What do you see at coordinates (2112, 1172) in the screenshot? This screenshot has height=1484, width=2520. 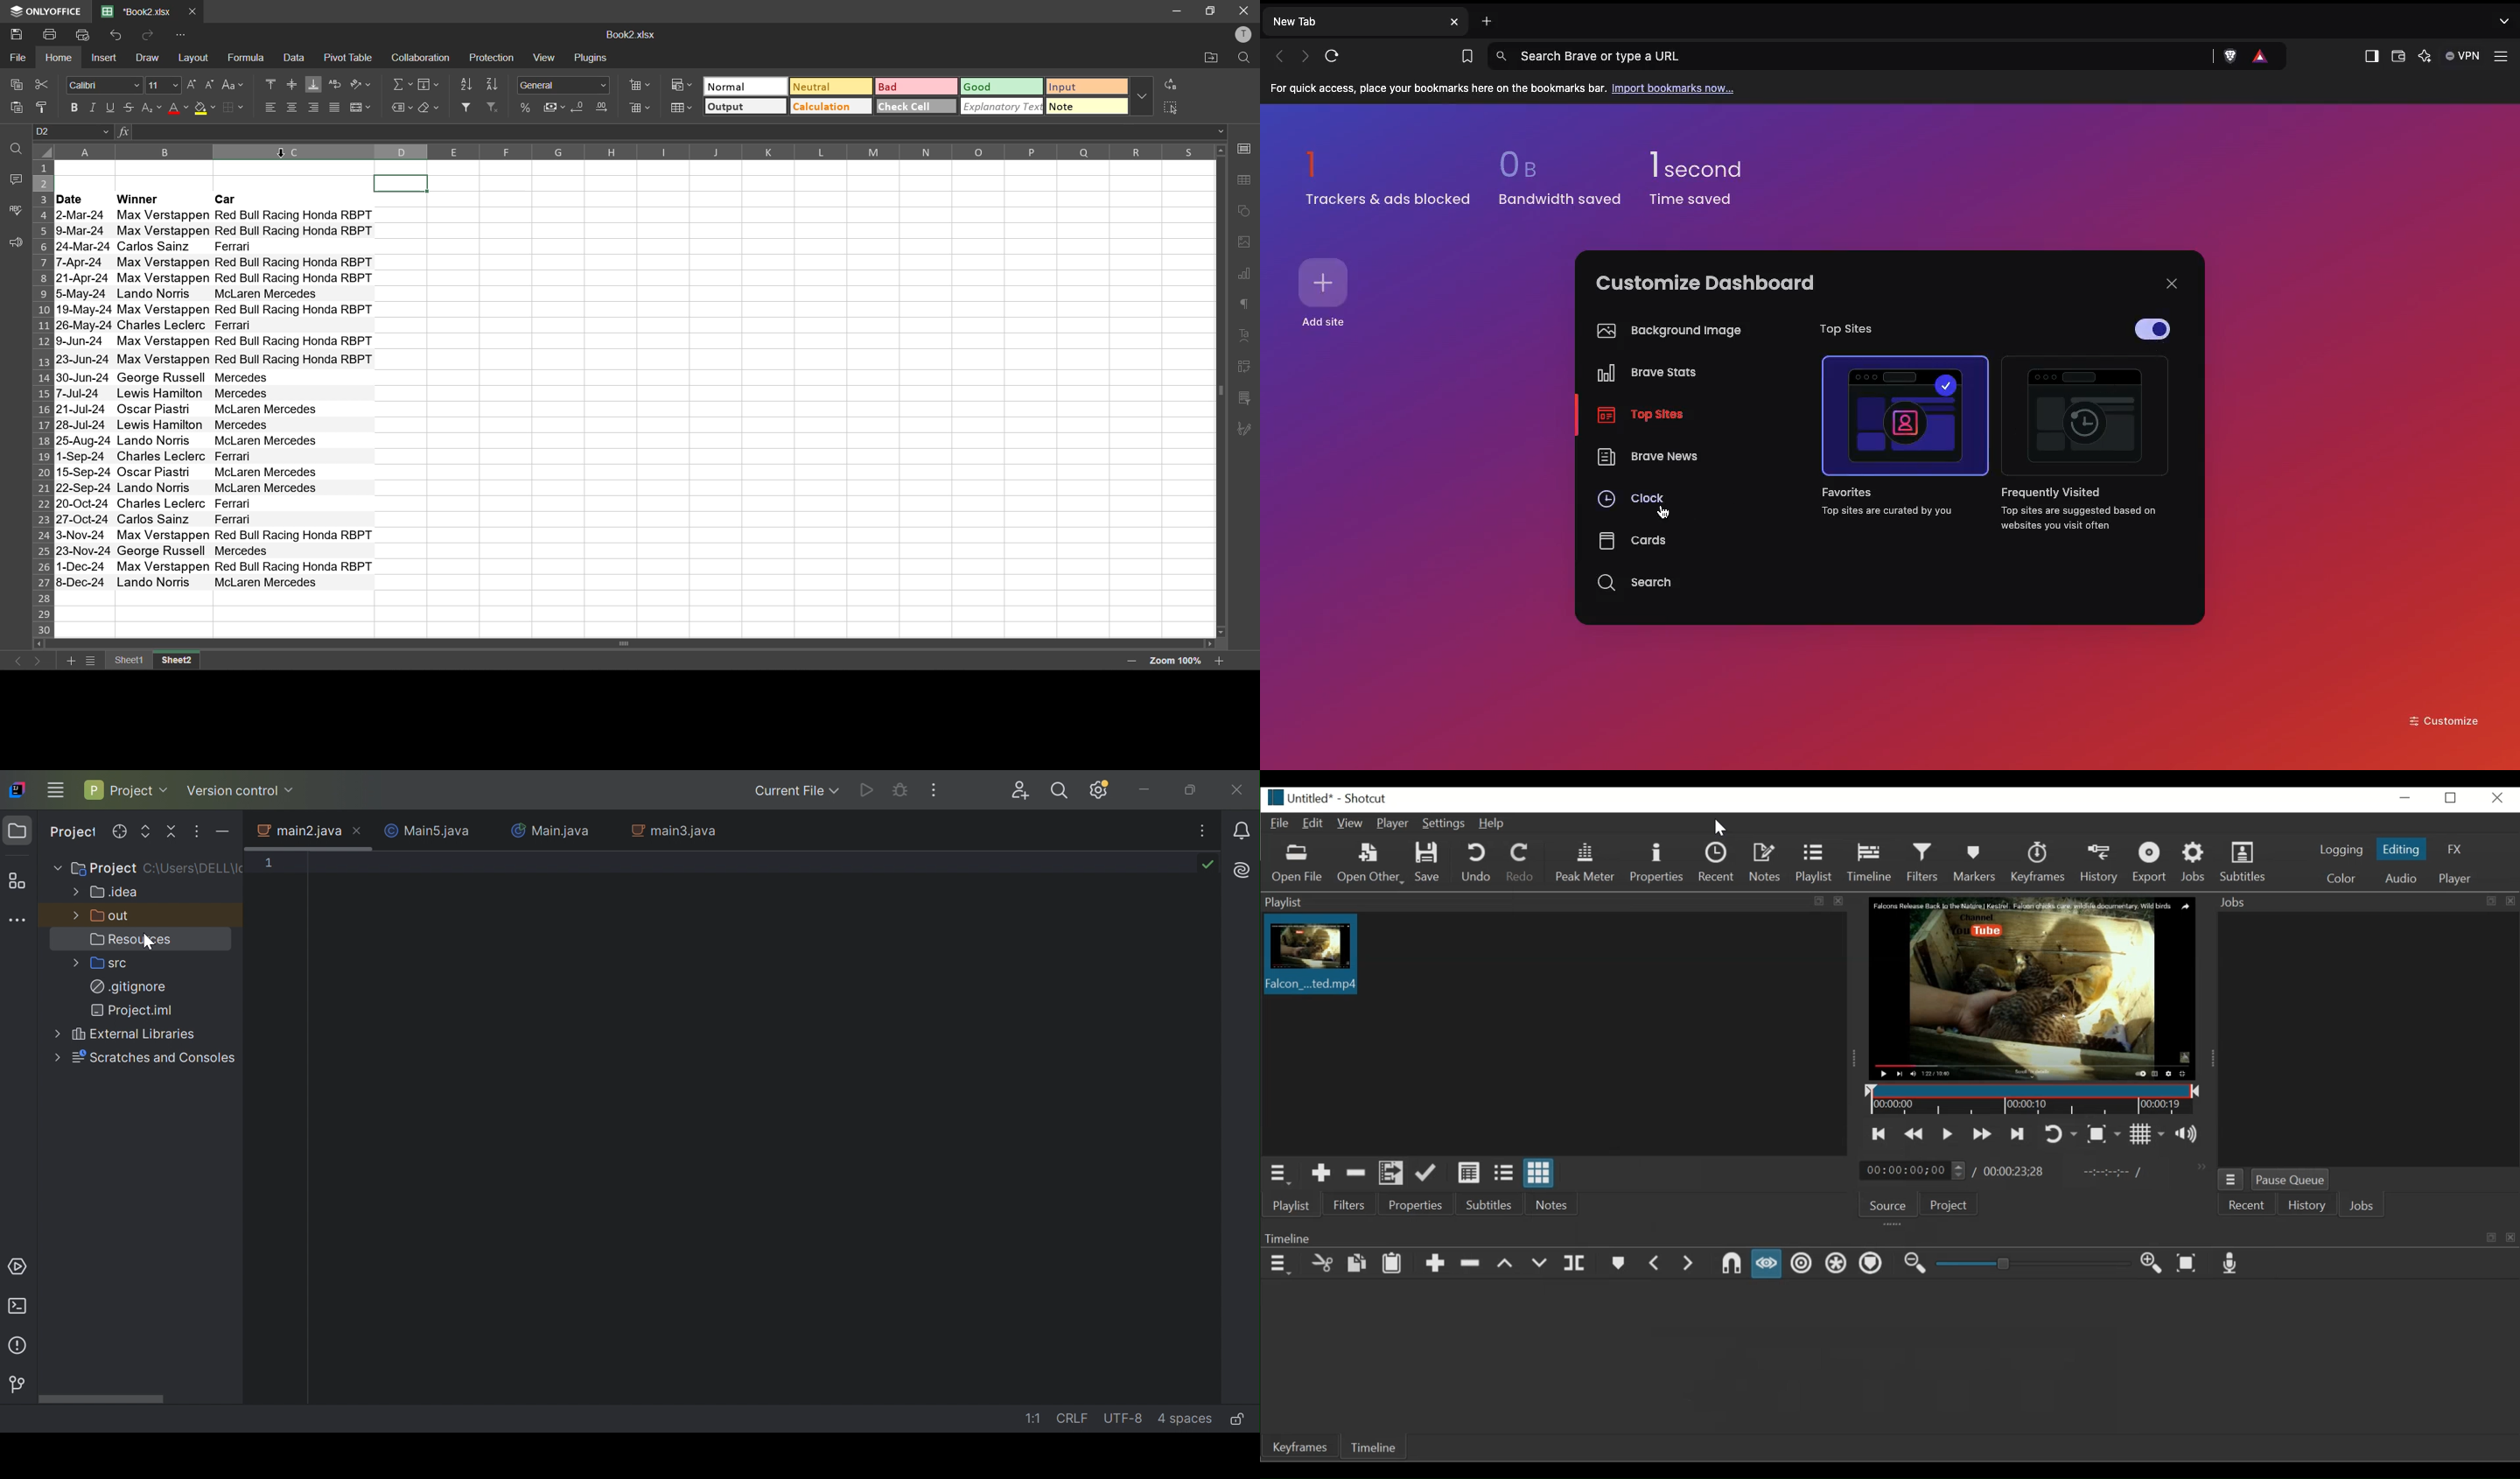 I see `In point` at bounding box center [2112, 1172].